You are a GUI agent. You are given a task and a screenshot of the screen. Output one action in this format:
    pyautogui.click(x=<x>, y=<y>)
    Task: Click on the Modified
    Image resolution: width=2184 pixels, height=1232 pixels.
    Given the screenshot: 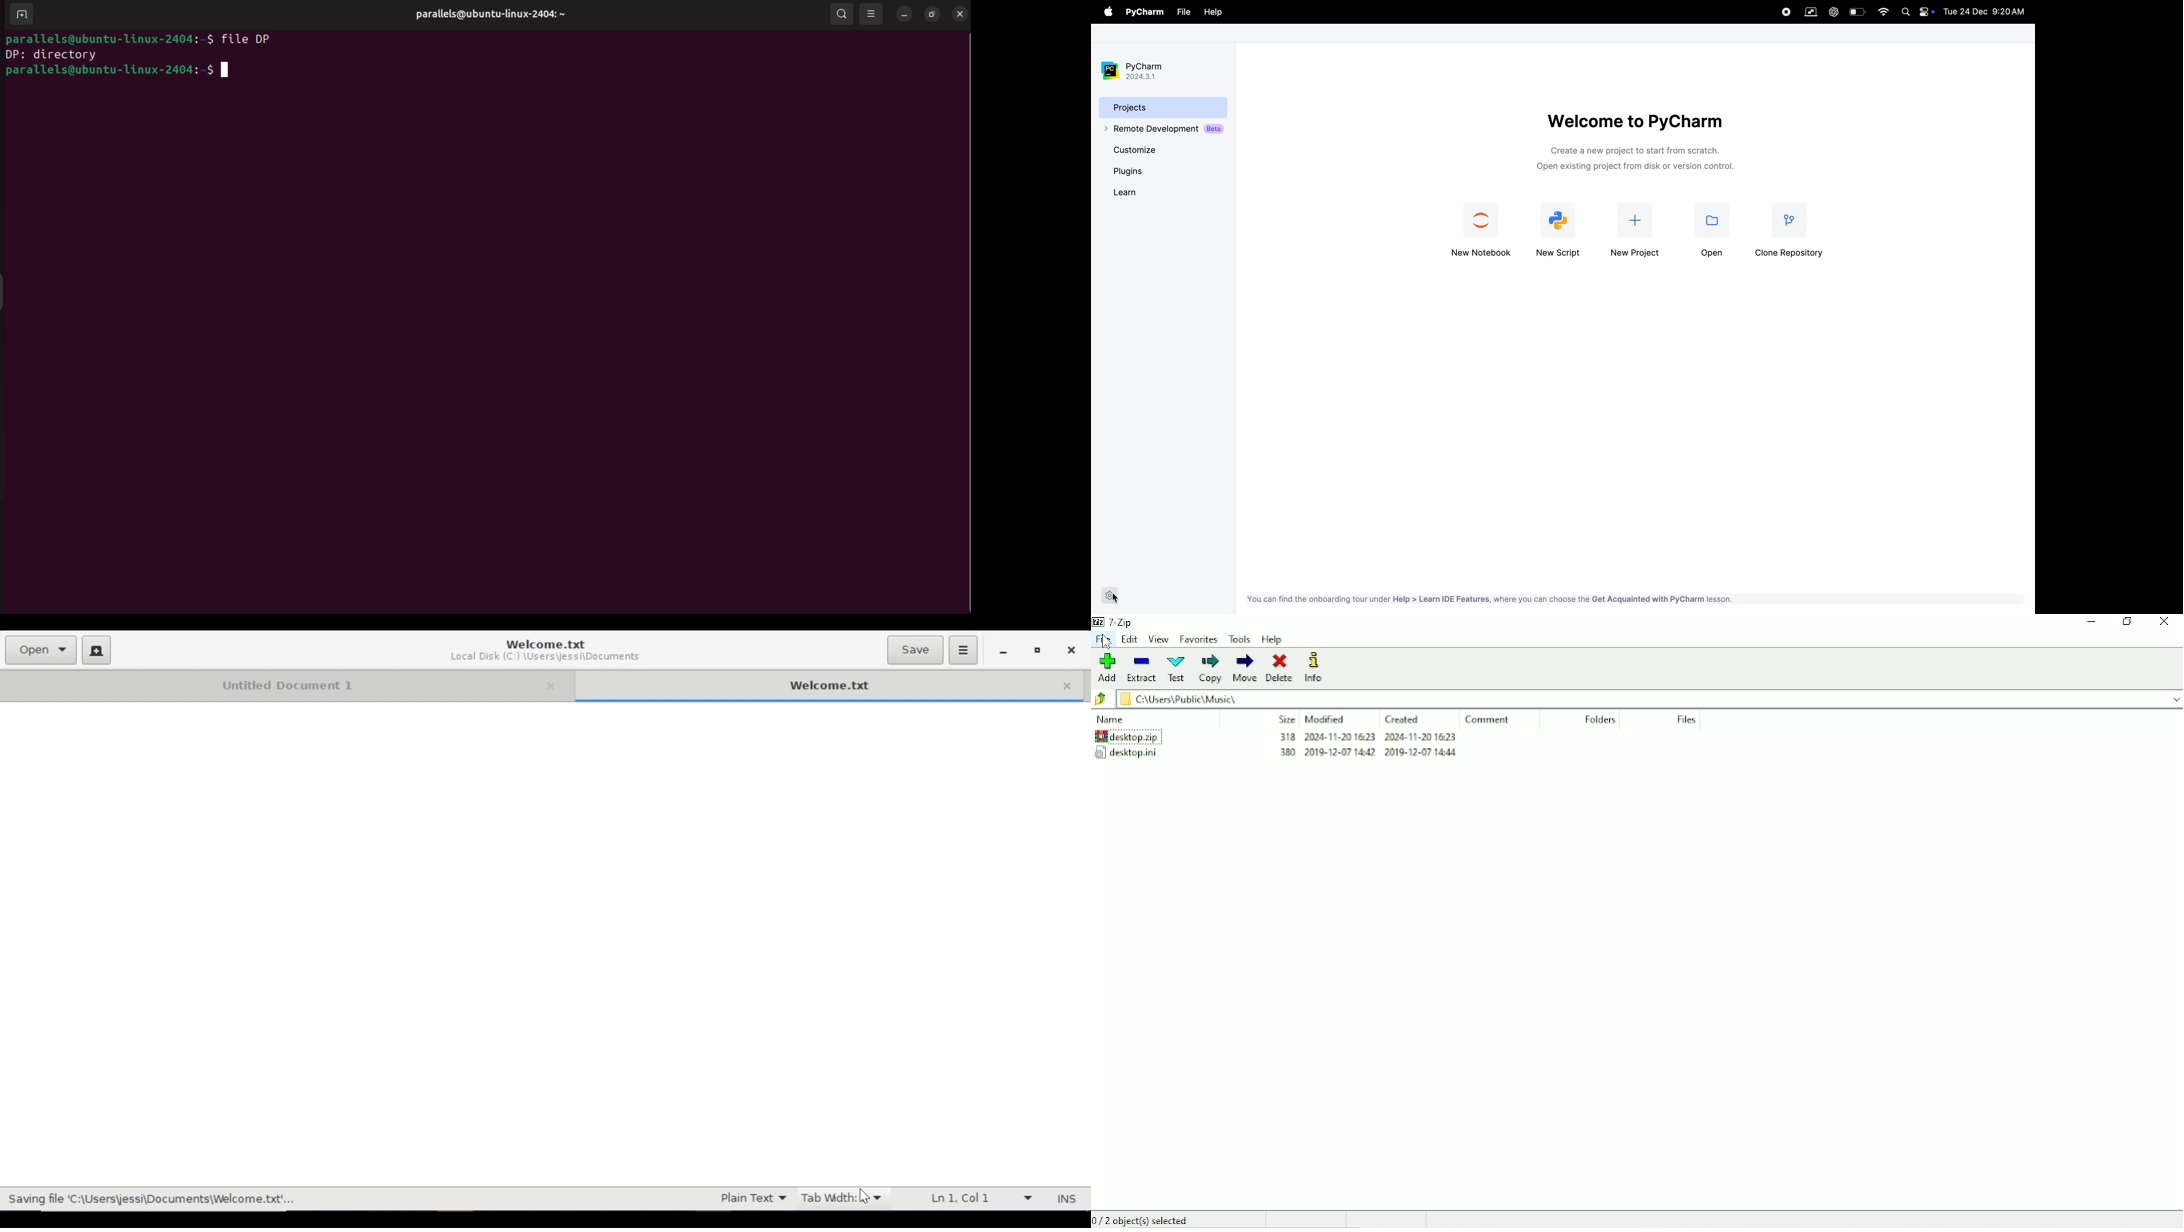 What is the action you would take?
    pyautogui.click(x=1326, y=719)
    